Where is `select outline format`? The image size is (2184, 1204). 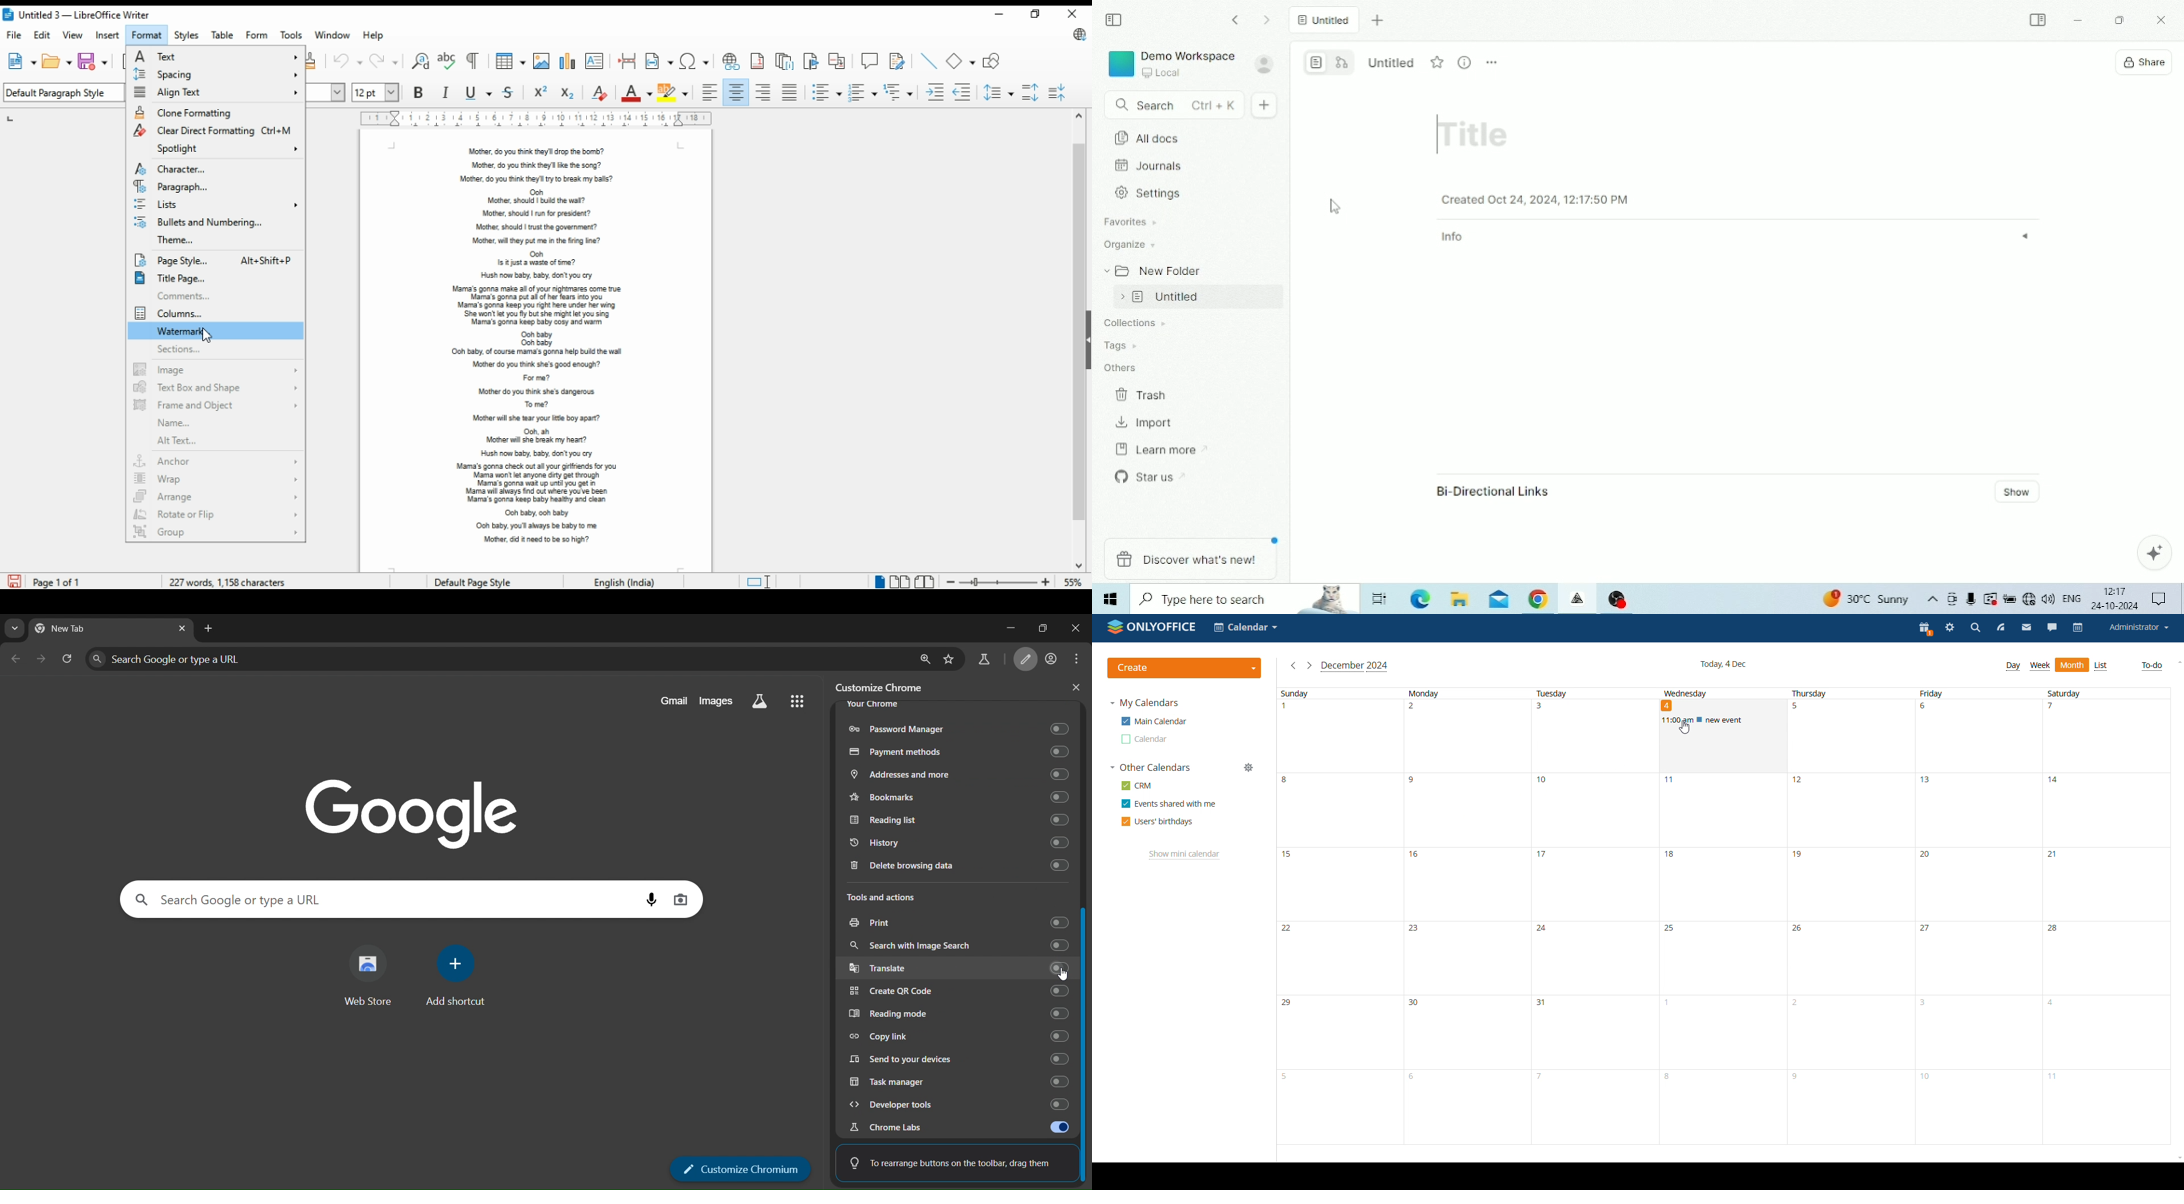
select outline format is located at coordinates (897, 91).